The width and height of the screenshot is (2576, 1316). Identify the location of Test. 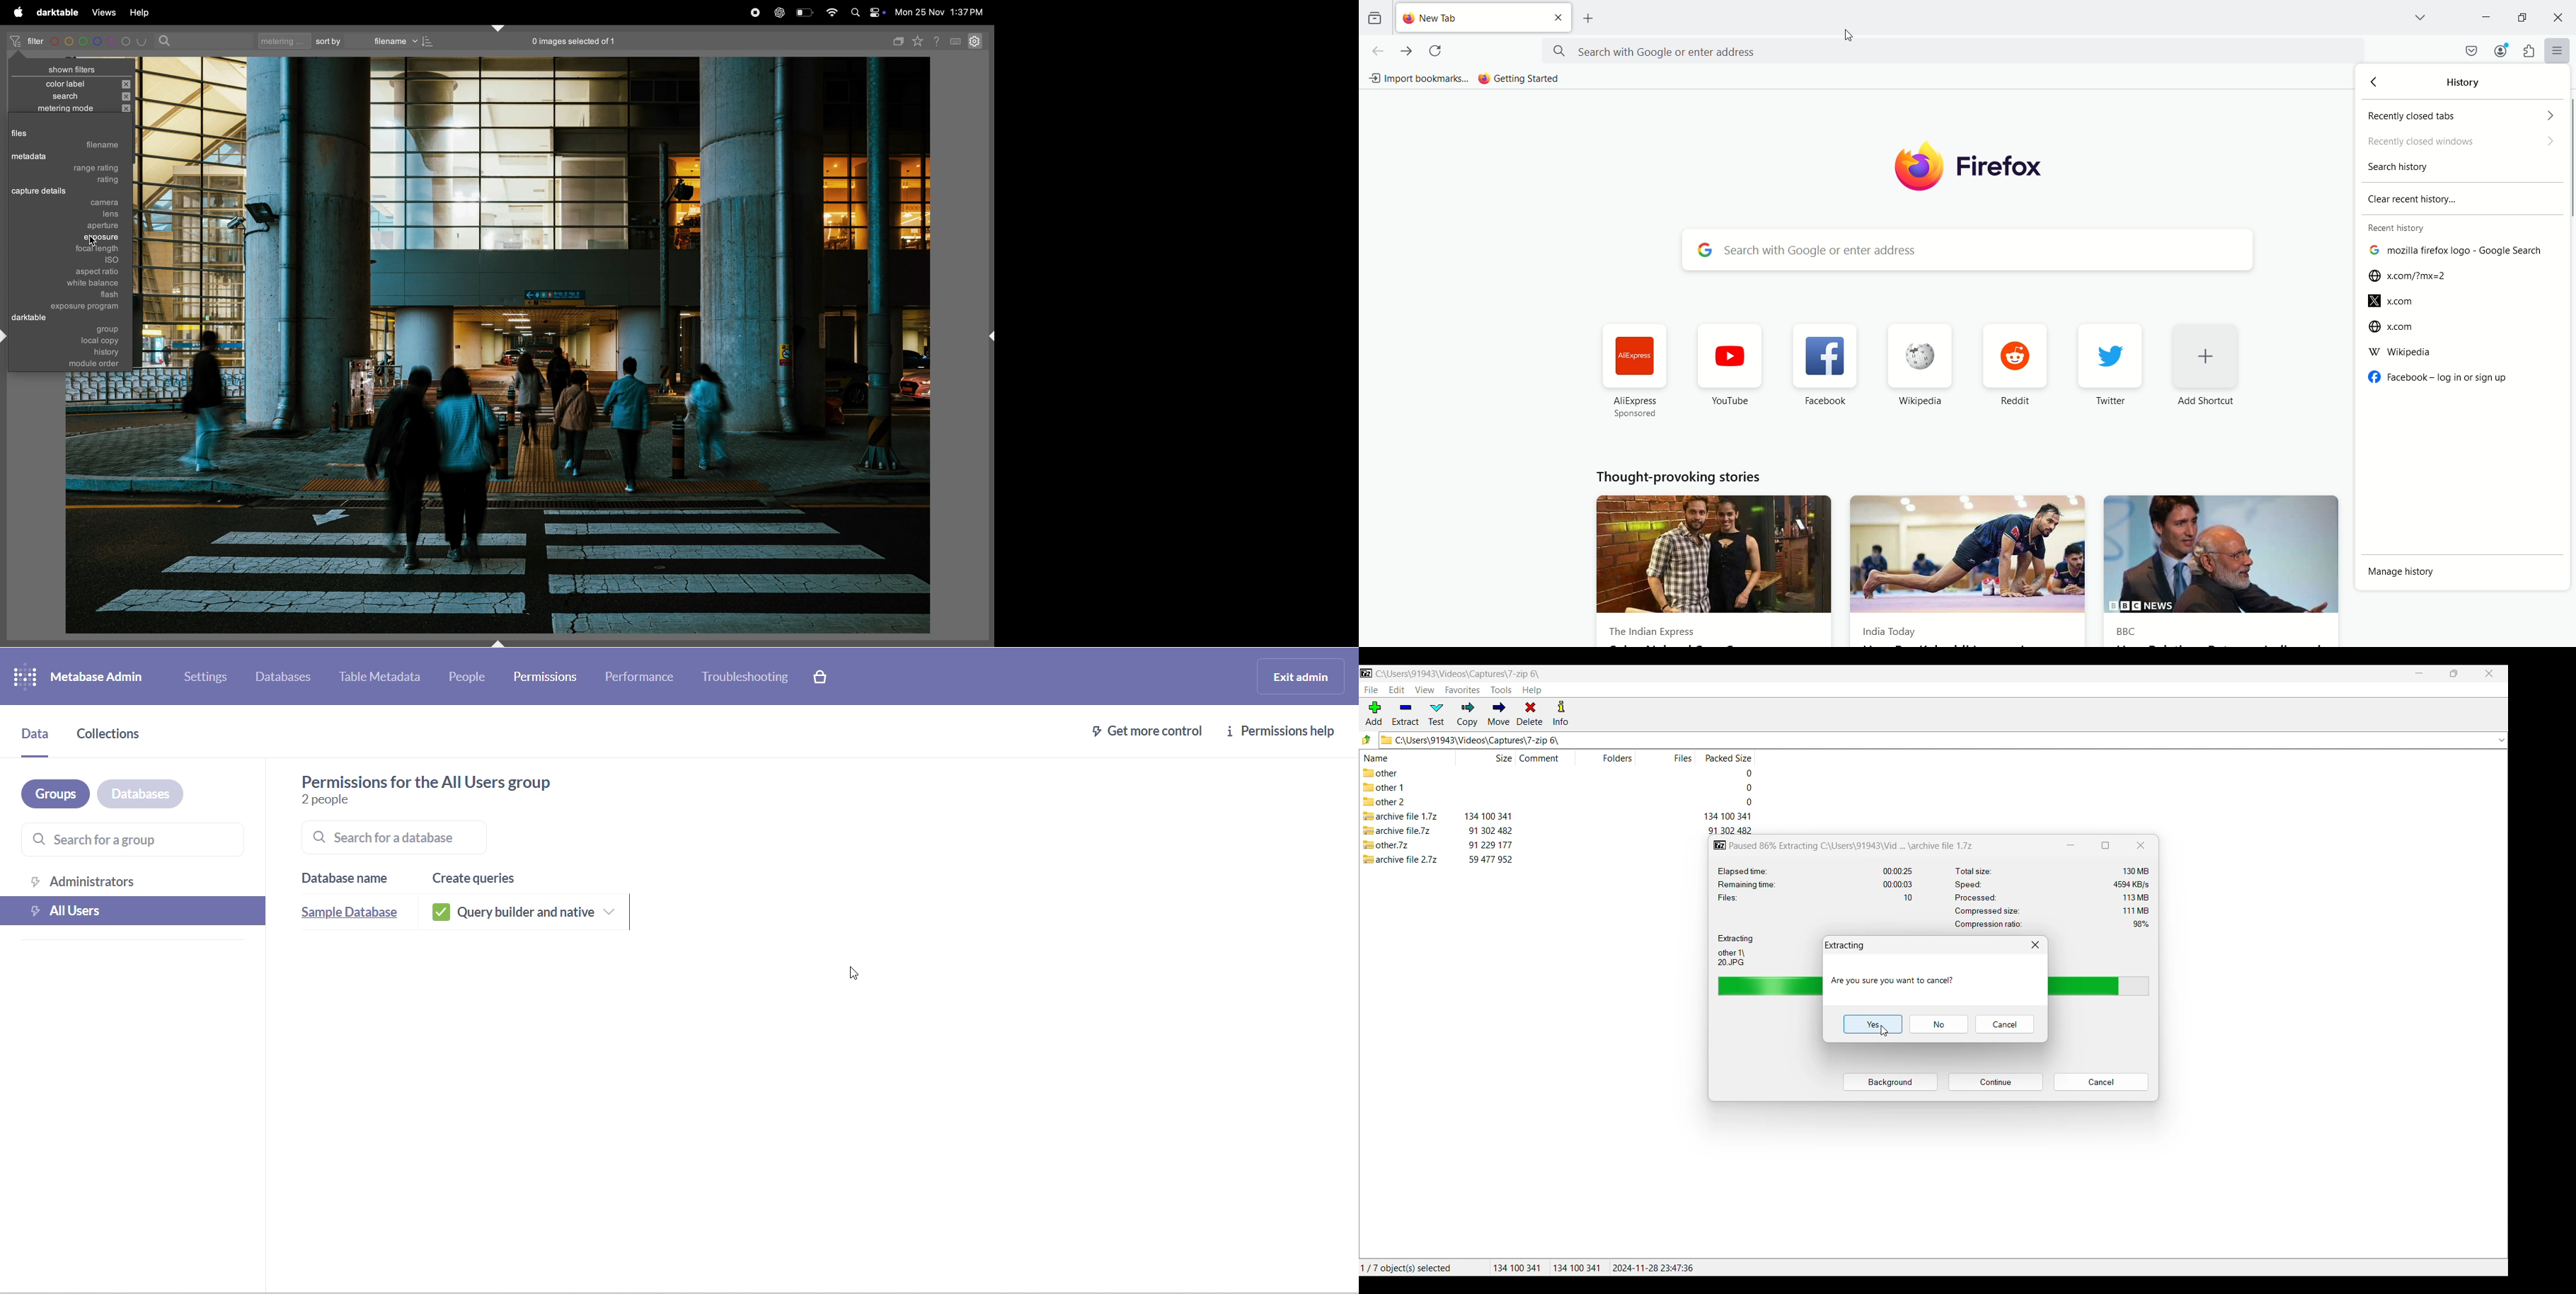
(1437, 714).